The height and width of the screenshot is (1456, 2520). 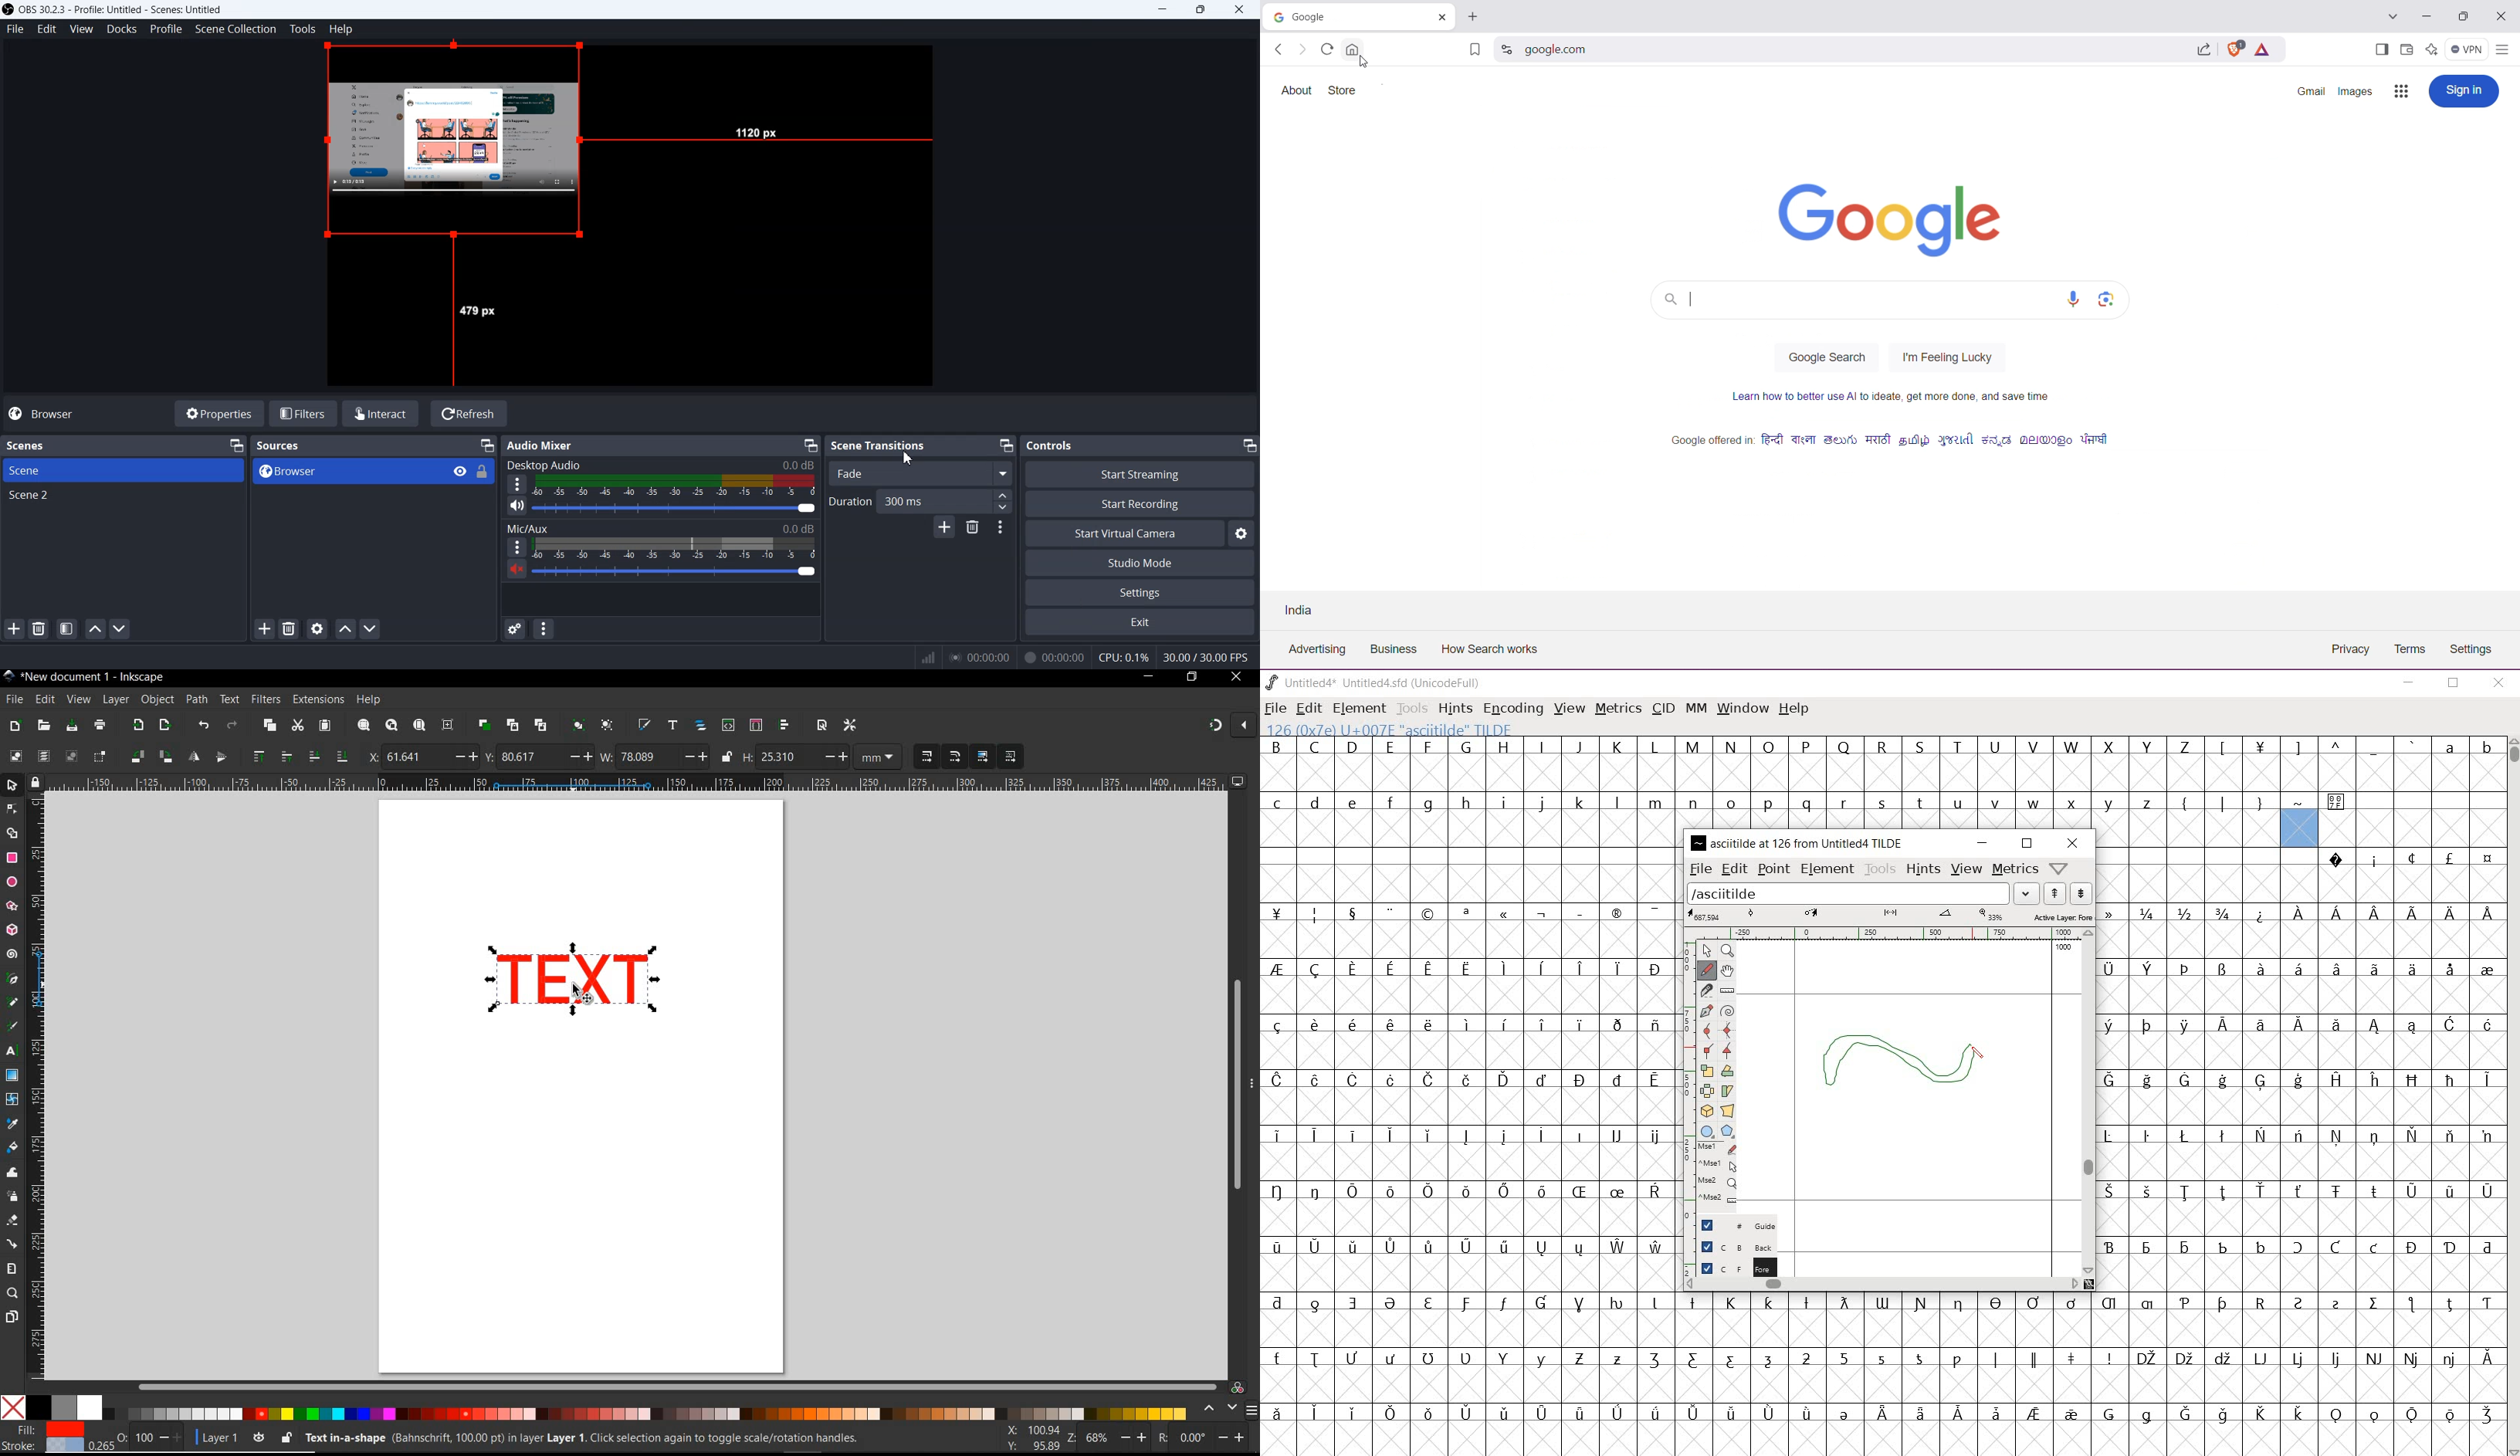 What do you see at coordinates (2427, 16) in the screenshot?
I see `Minimize` at bounding box center [2427, 16].